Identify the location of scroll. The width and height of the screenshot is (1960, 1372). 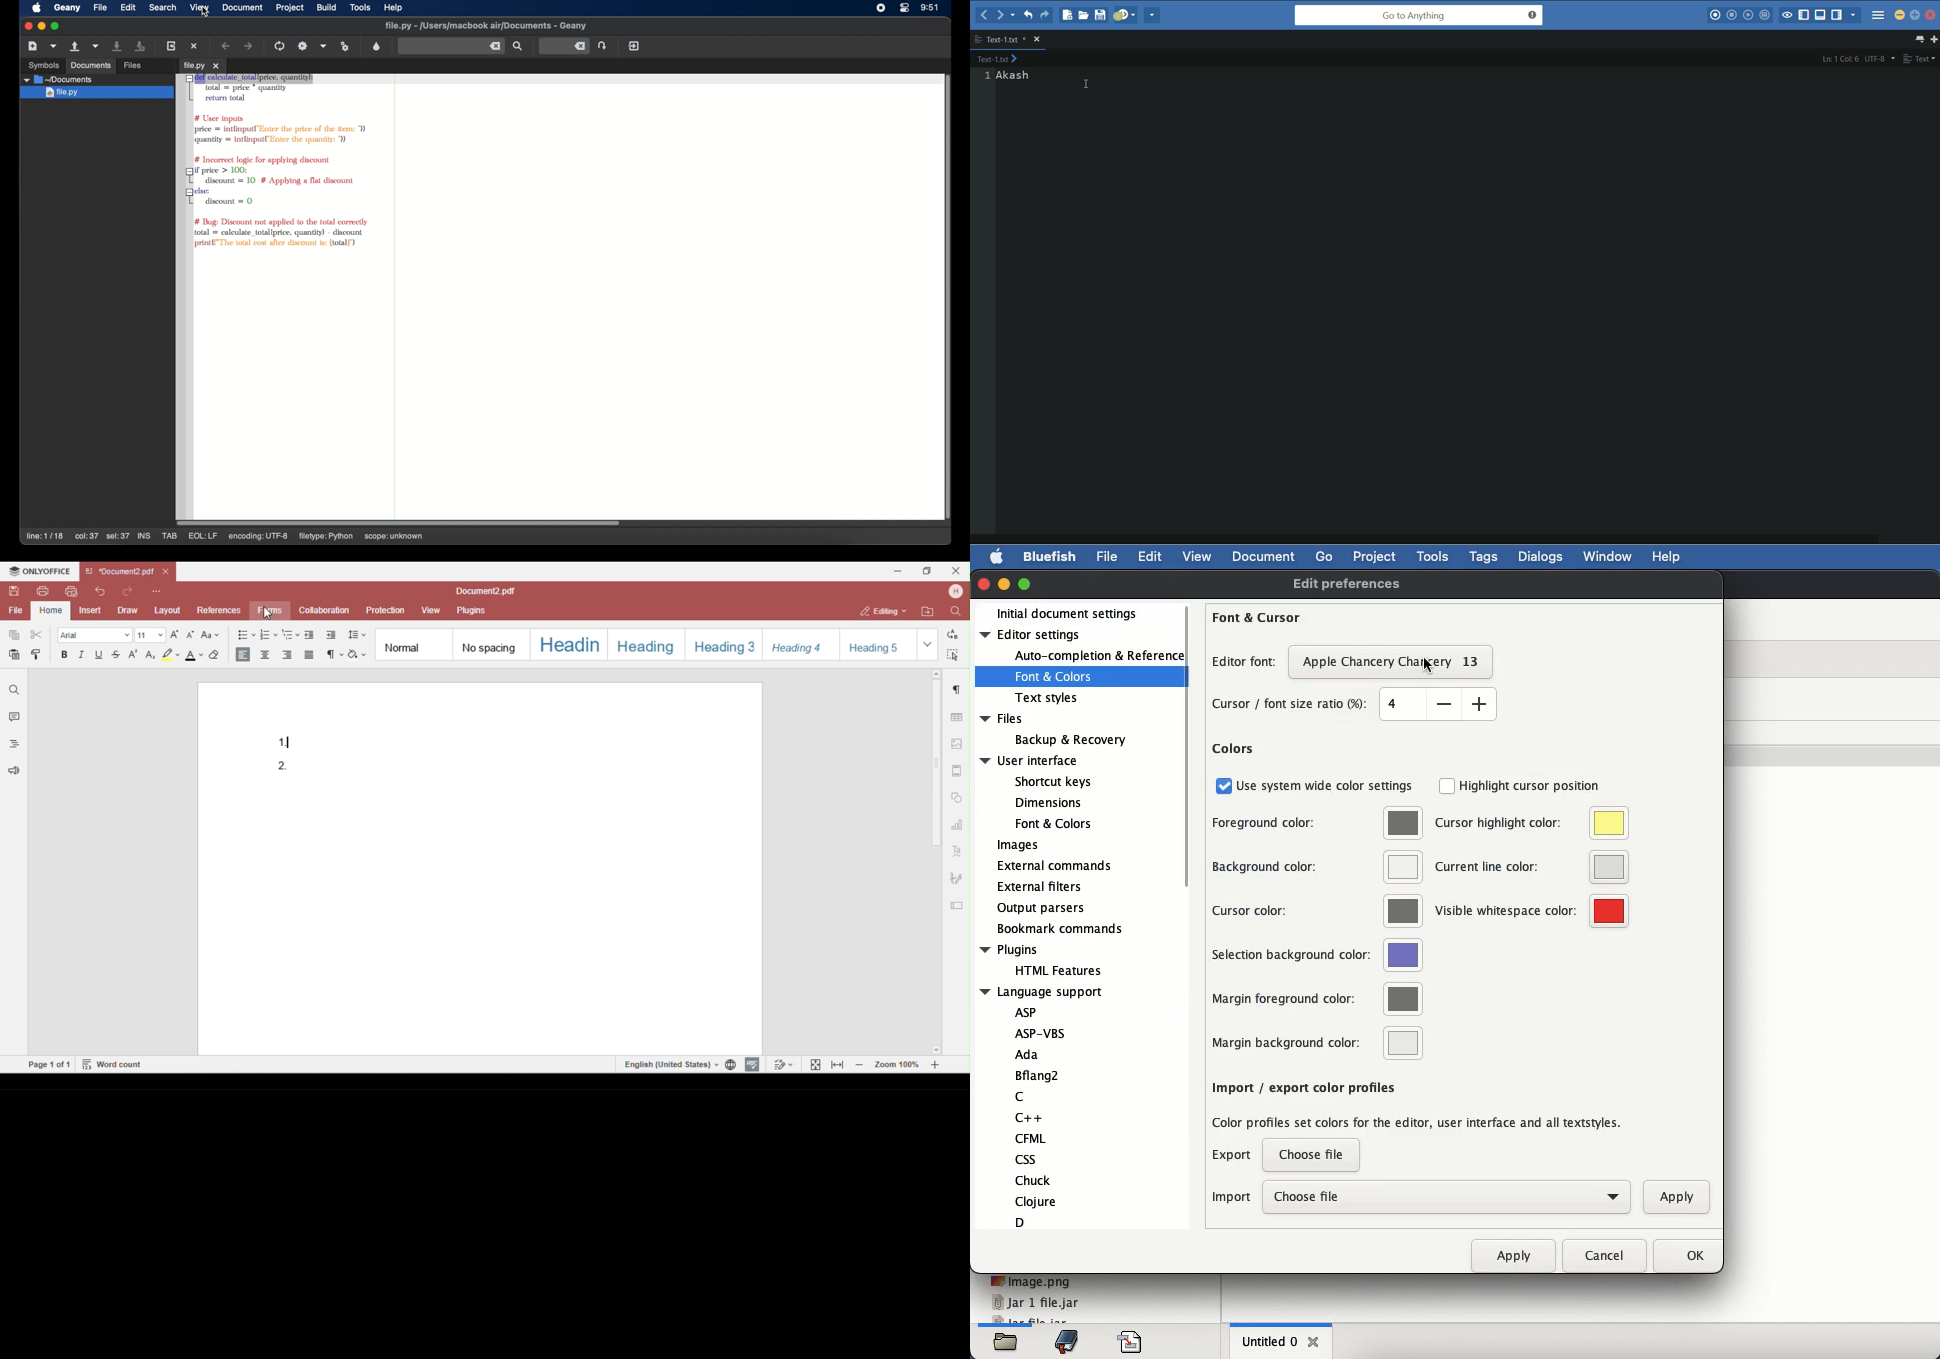
(1191, 745).